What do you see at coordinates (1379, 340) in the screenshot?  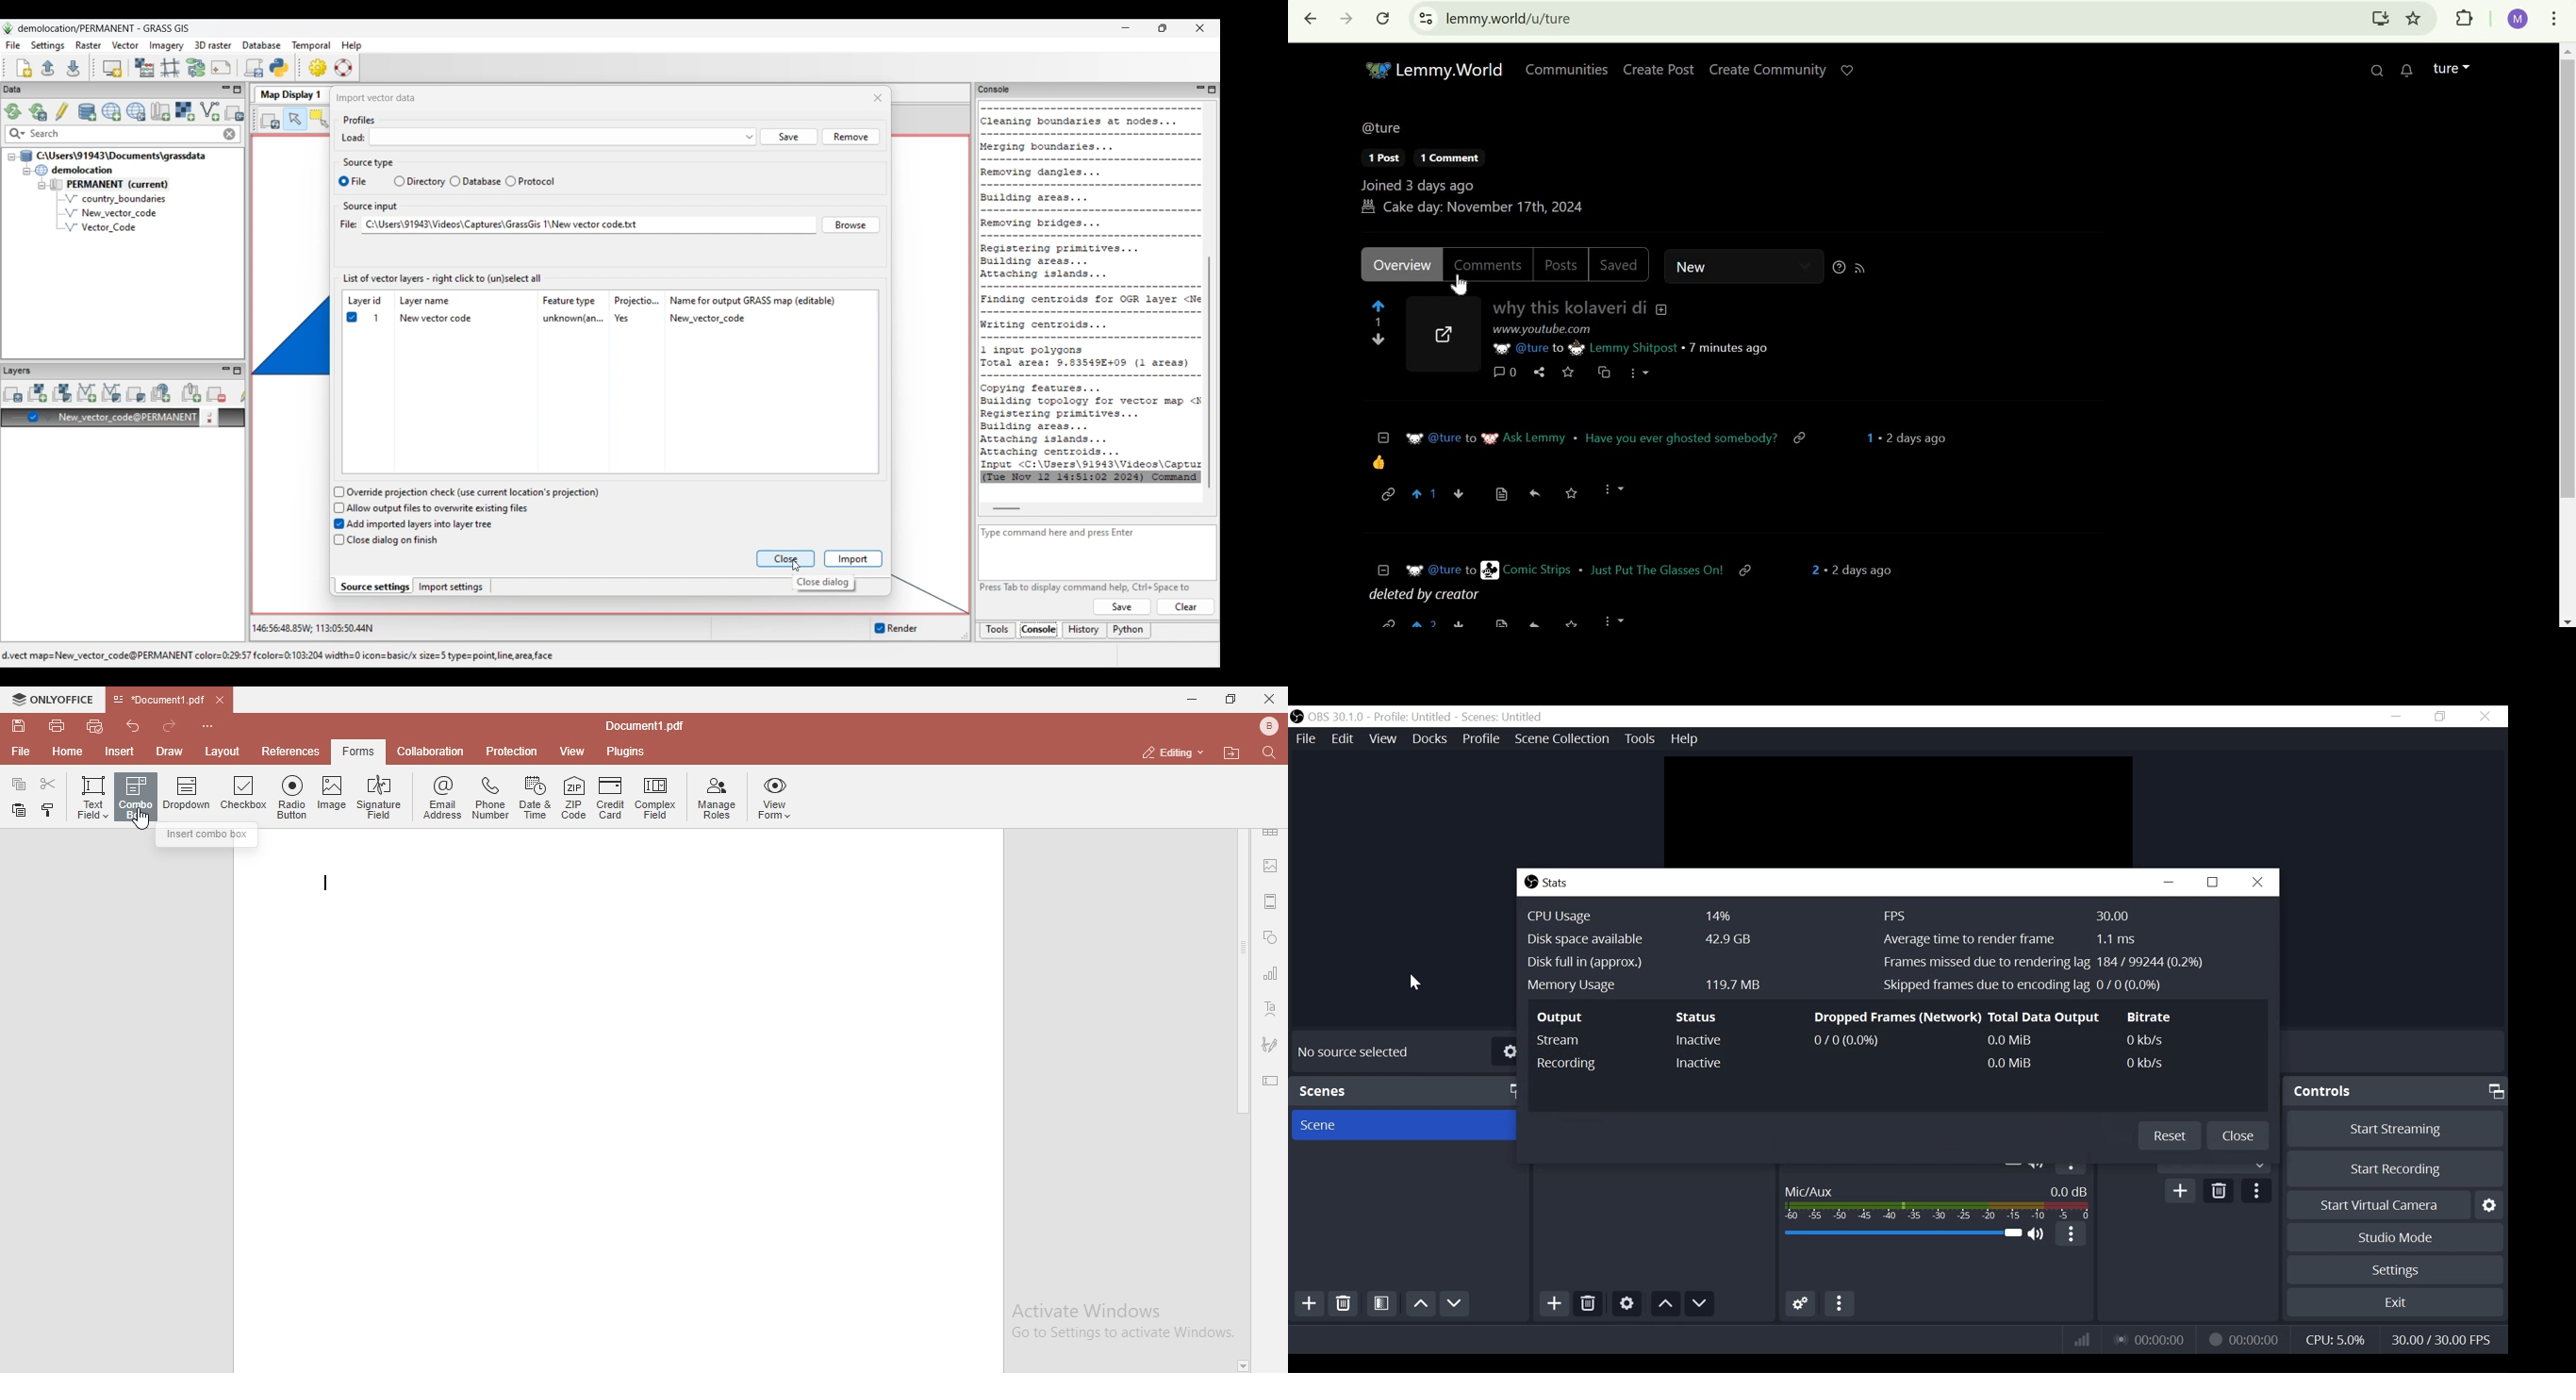 I see `downvote` at bounding box center [1379, 340].